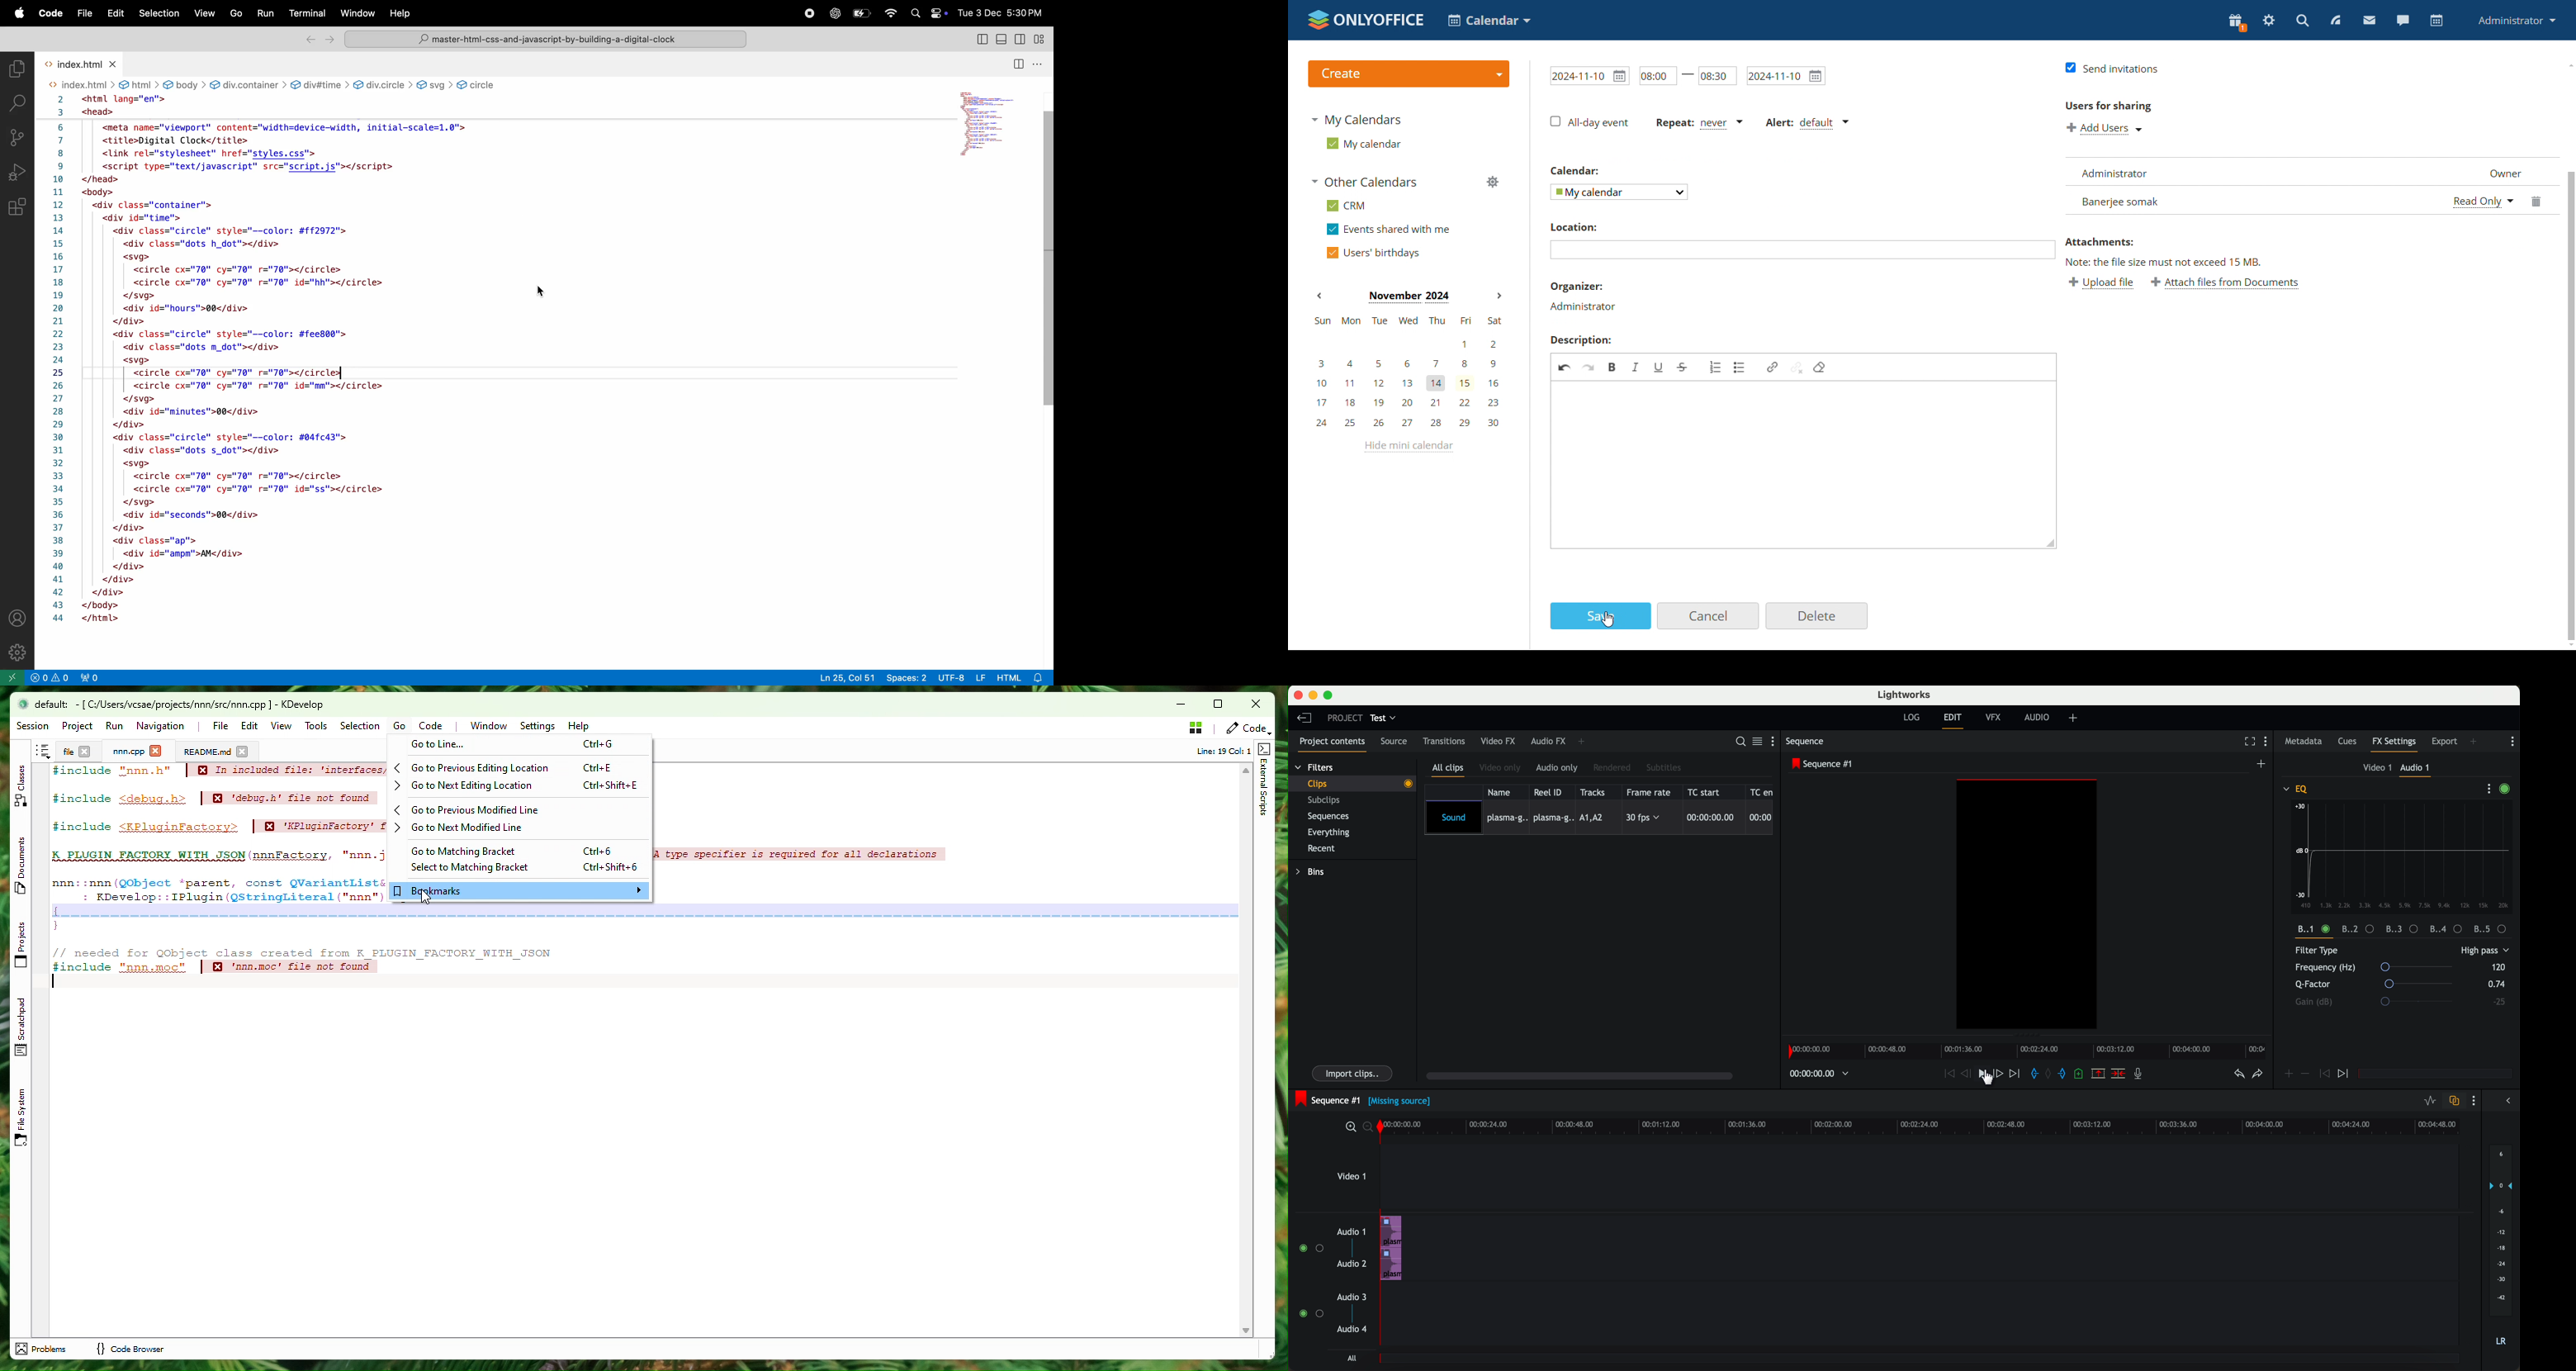  What do you see at coordinates (1743, 370) in the screenshot?
I see `insert/remove bulleted list` at bounding box center [1743, 370].